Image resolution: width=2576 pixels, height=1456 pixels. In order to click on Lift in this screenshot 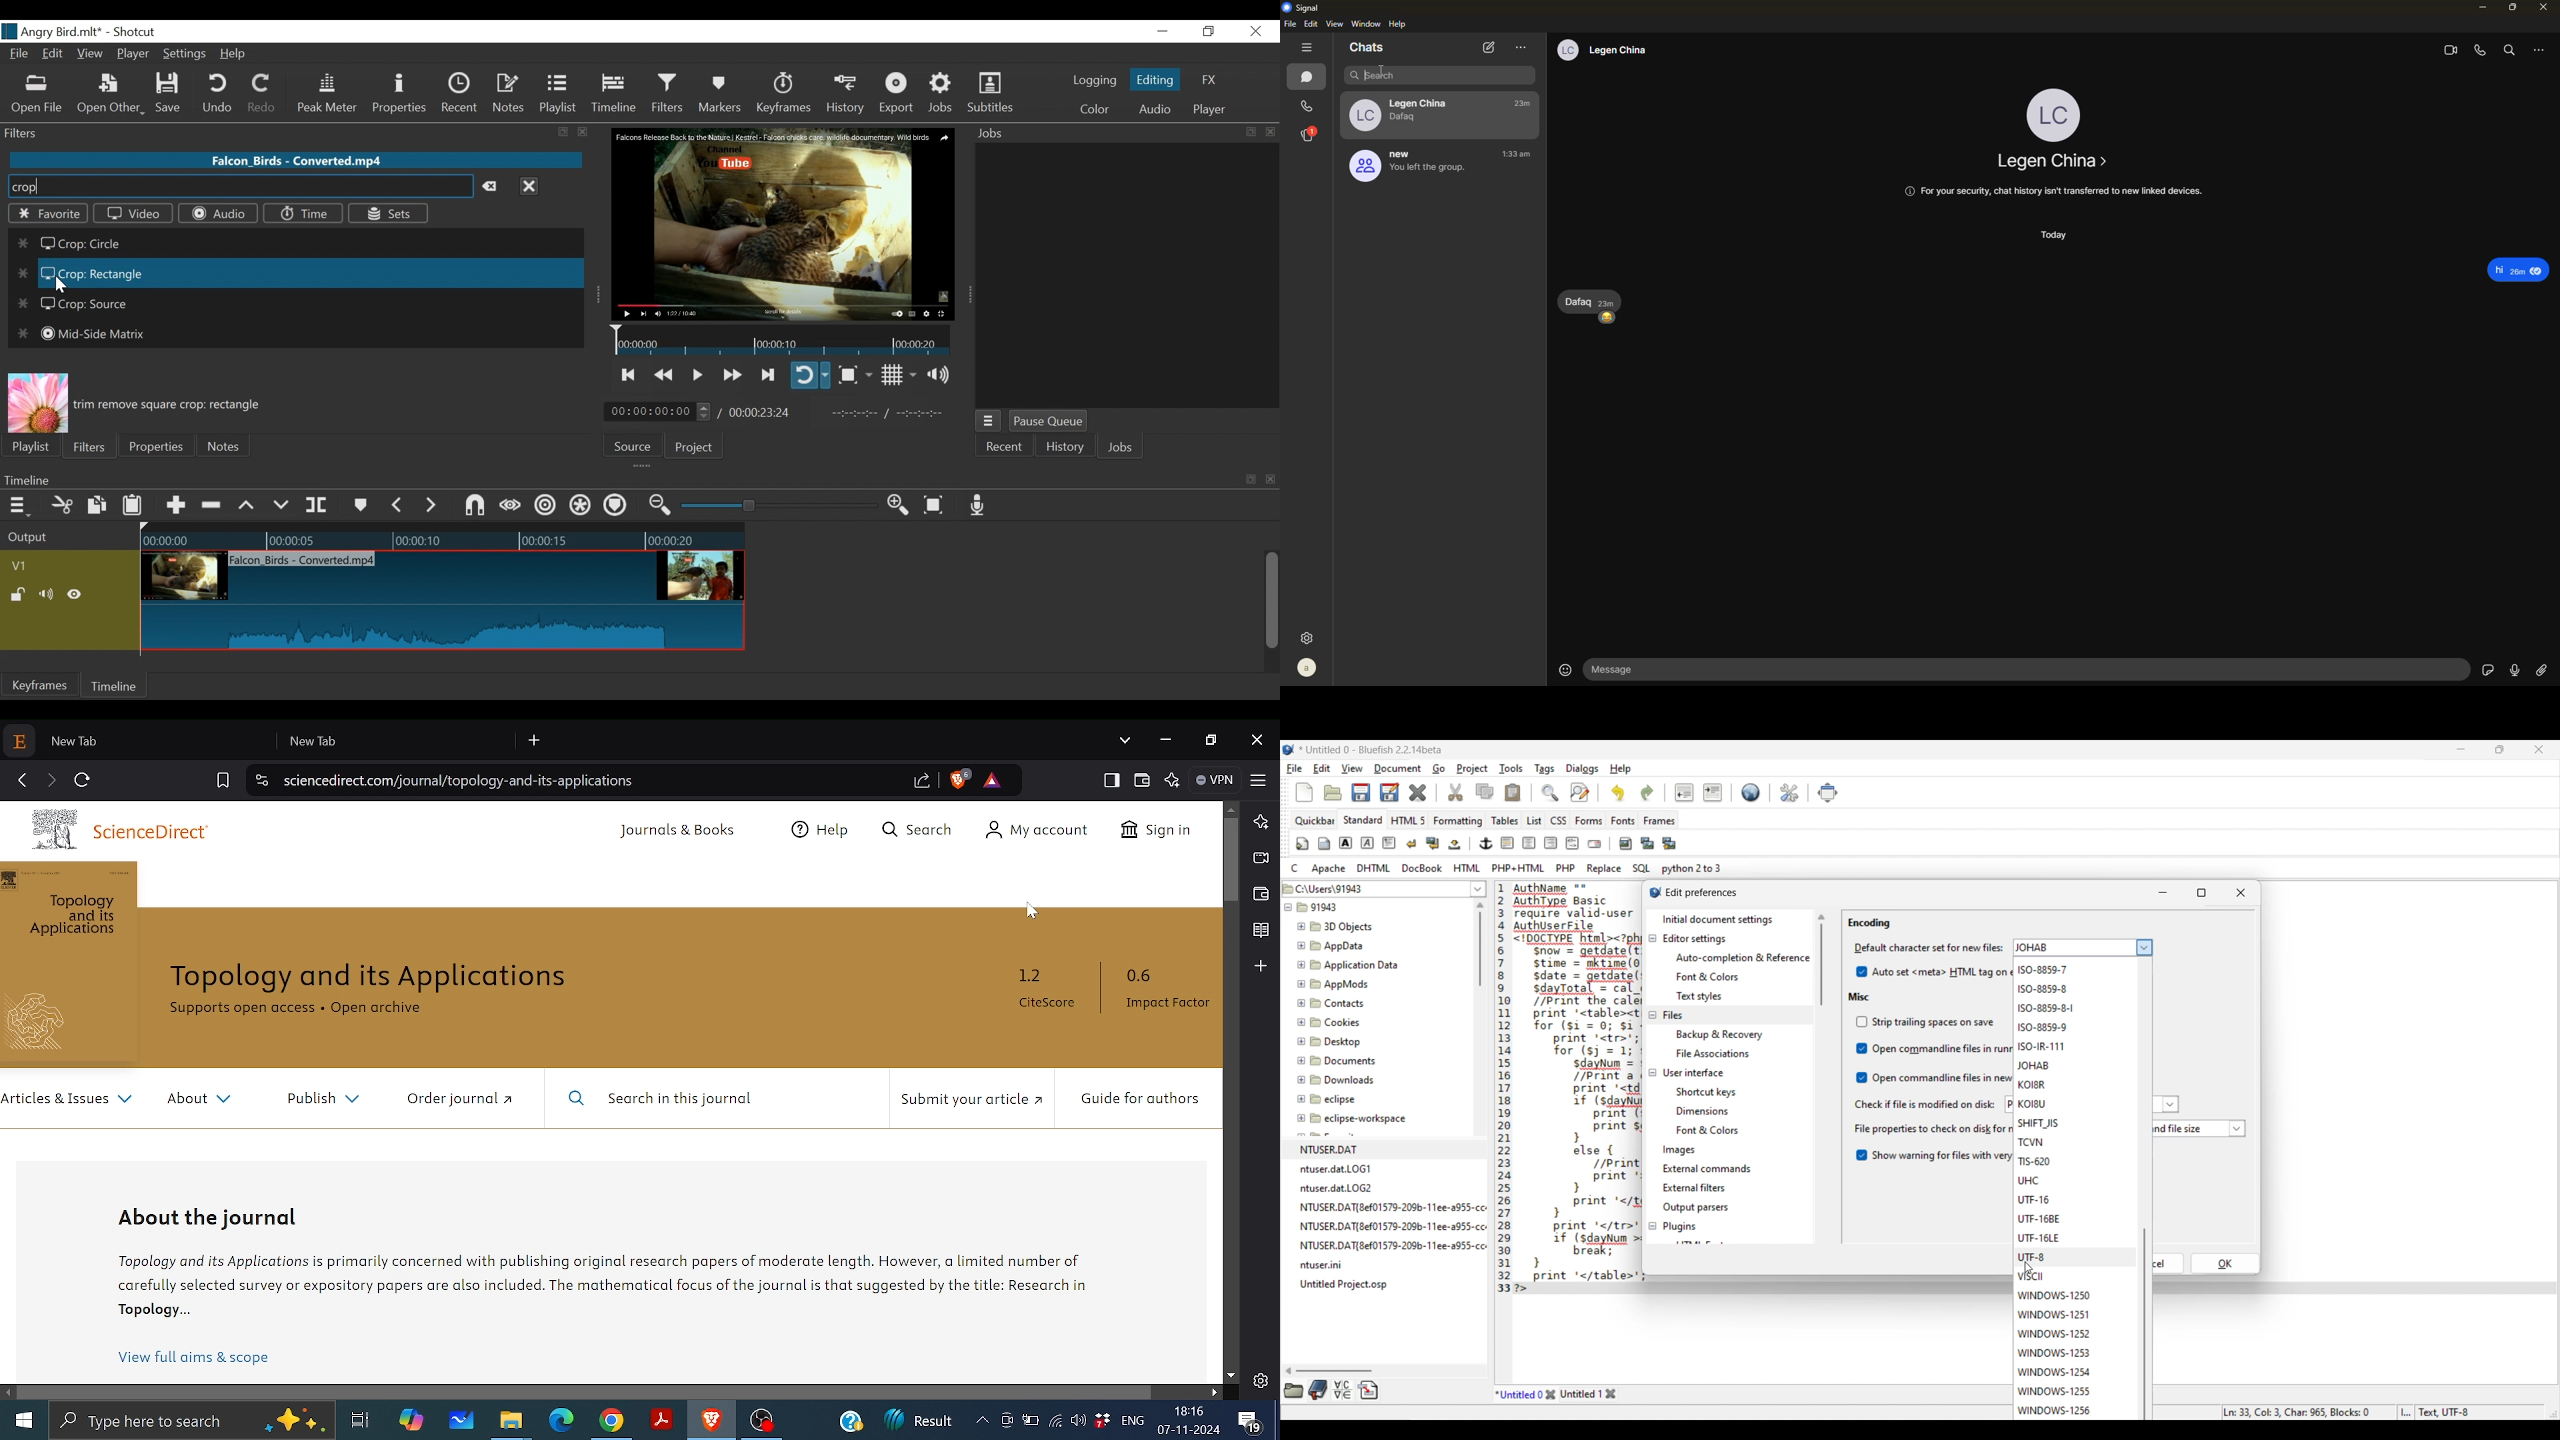, I will do `click(249, 506)`.